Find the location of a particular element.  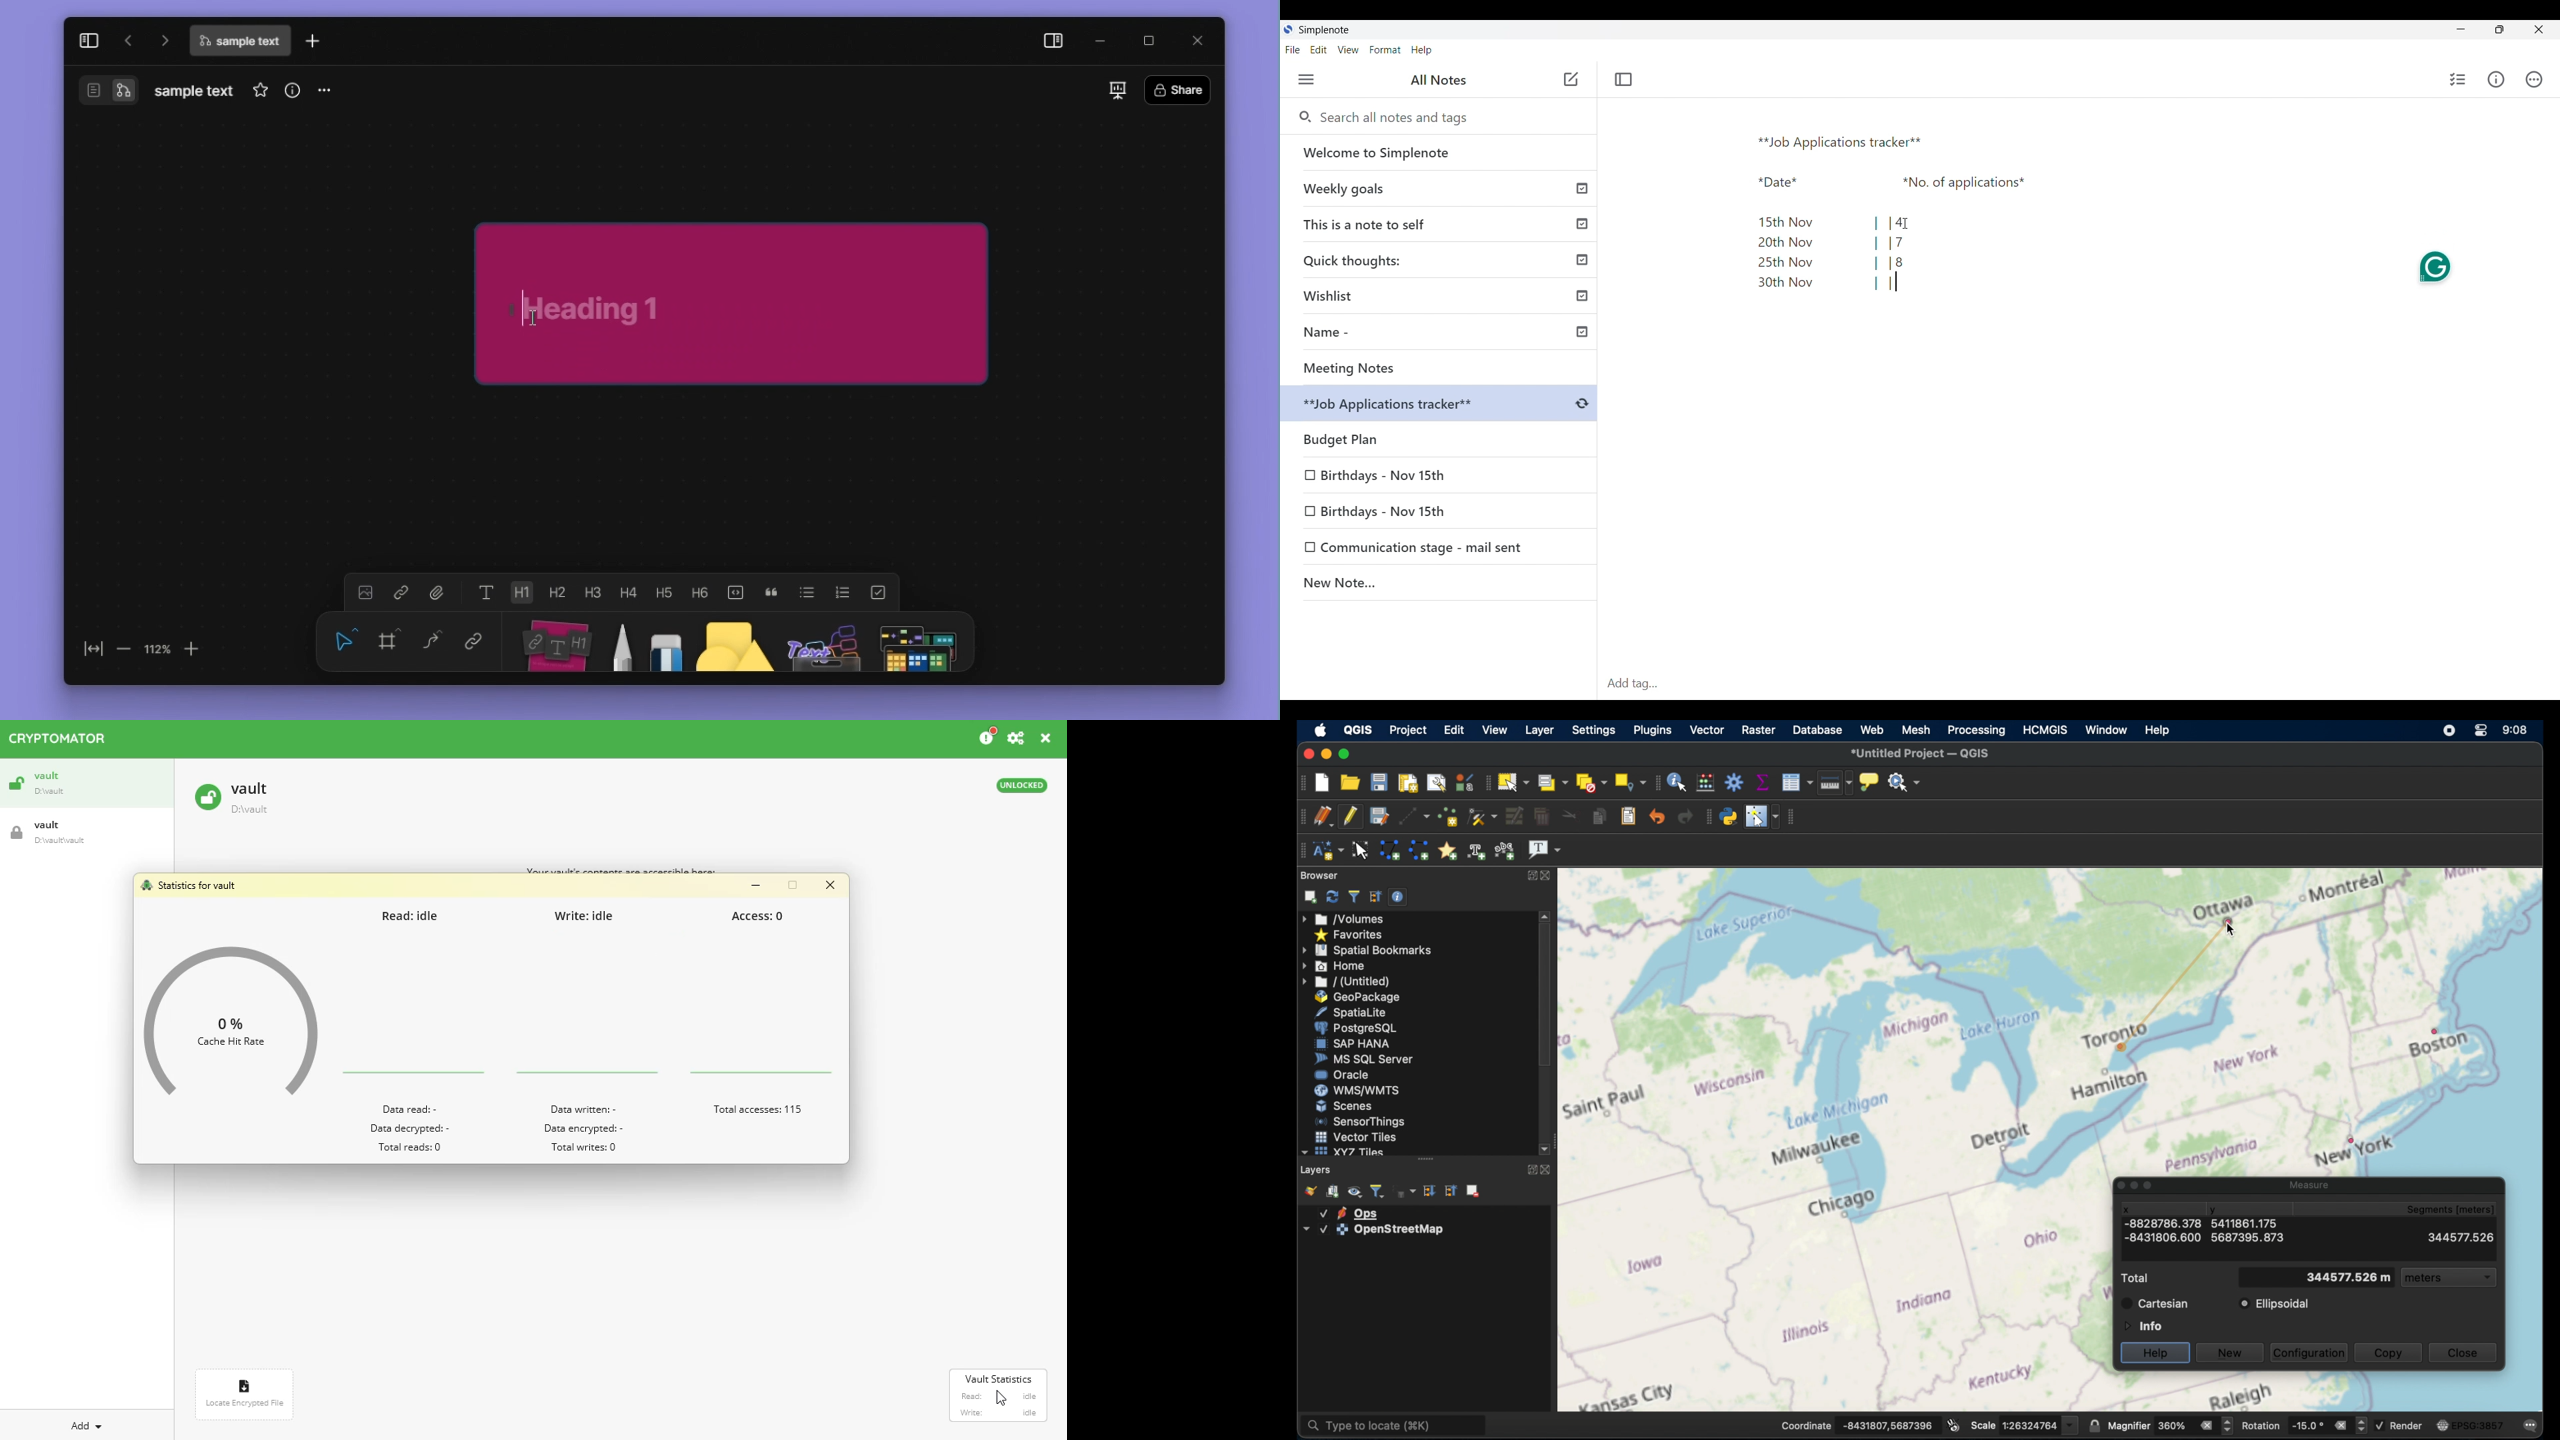

home menu is located at coordinates (1339, 965).